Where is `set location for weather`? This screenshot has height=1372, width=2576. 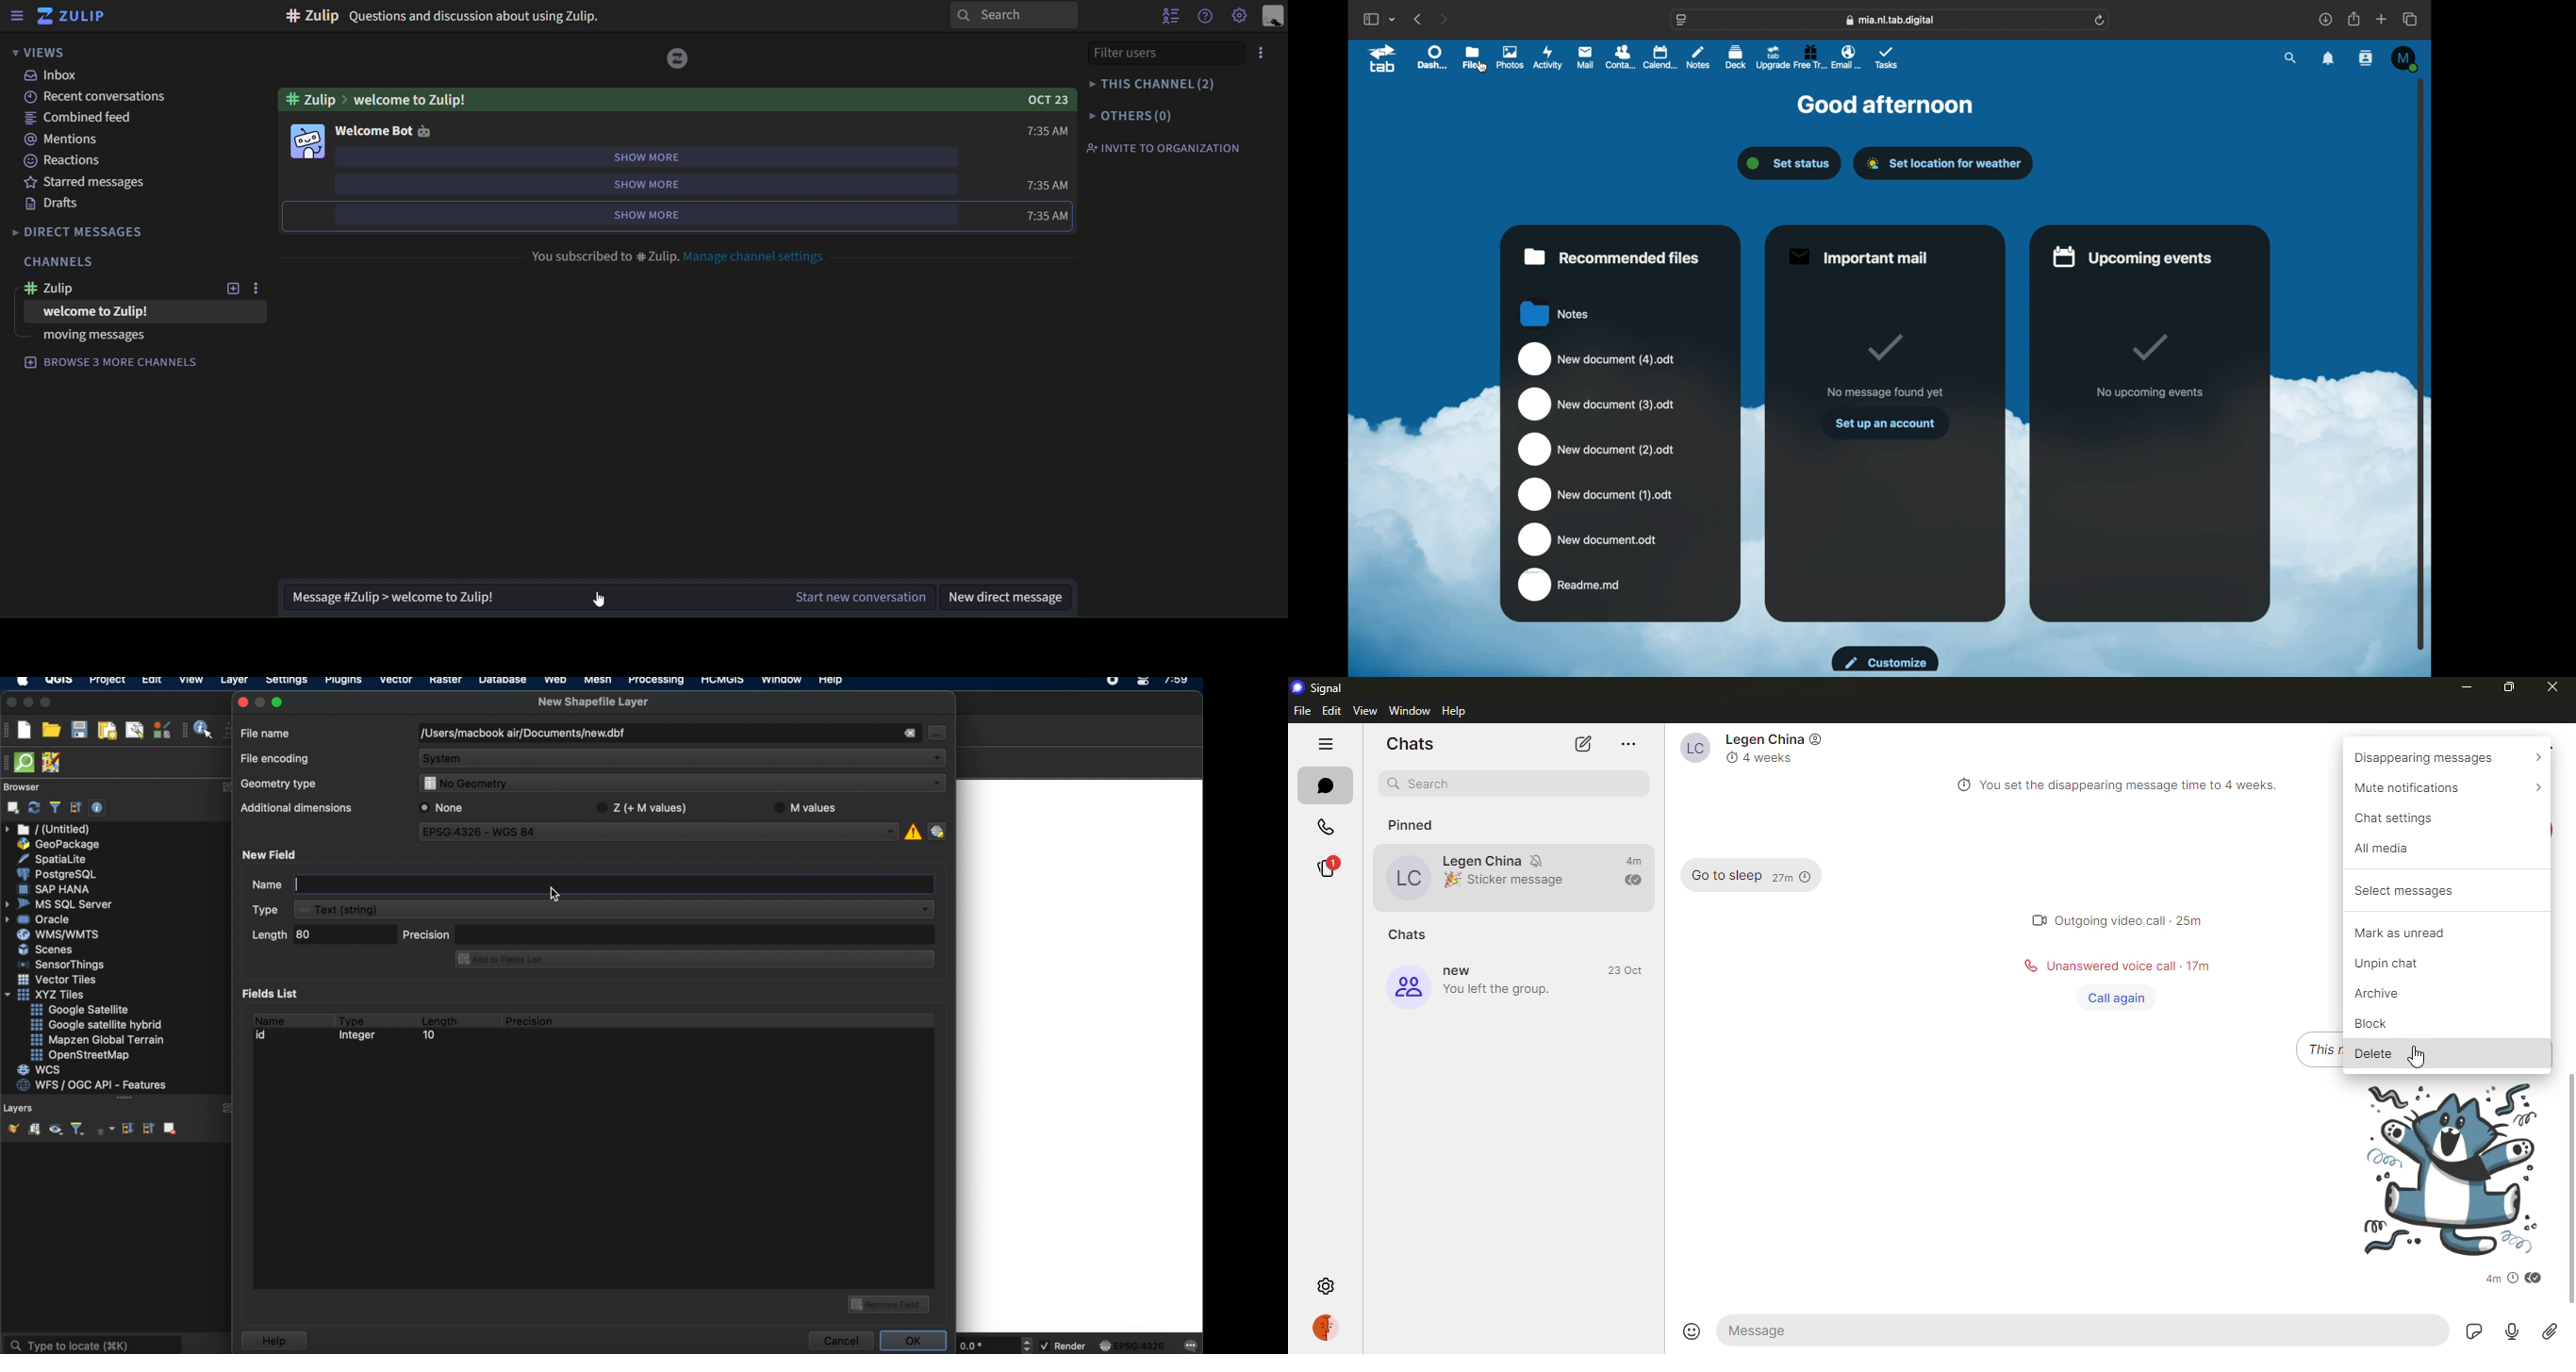
set location for weather is located at coordinates (1945, 164).